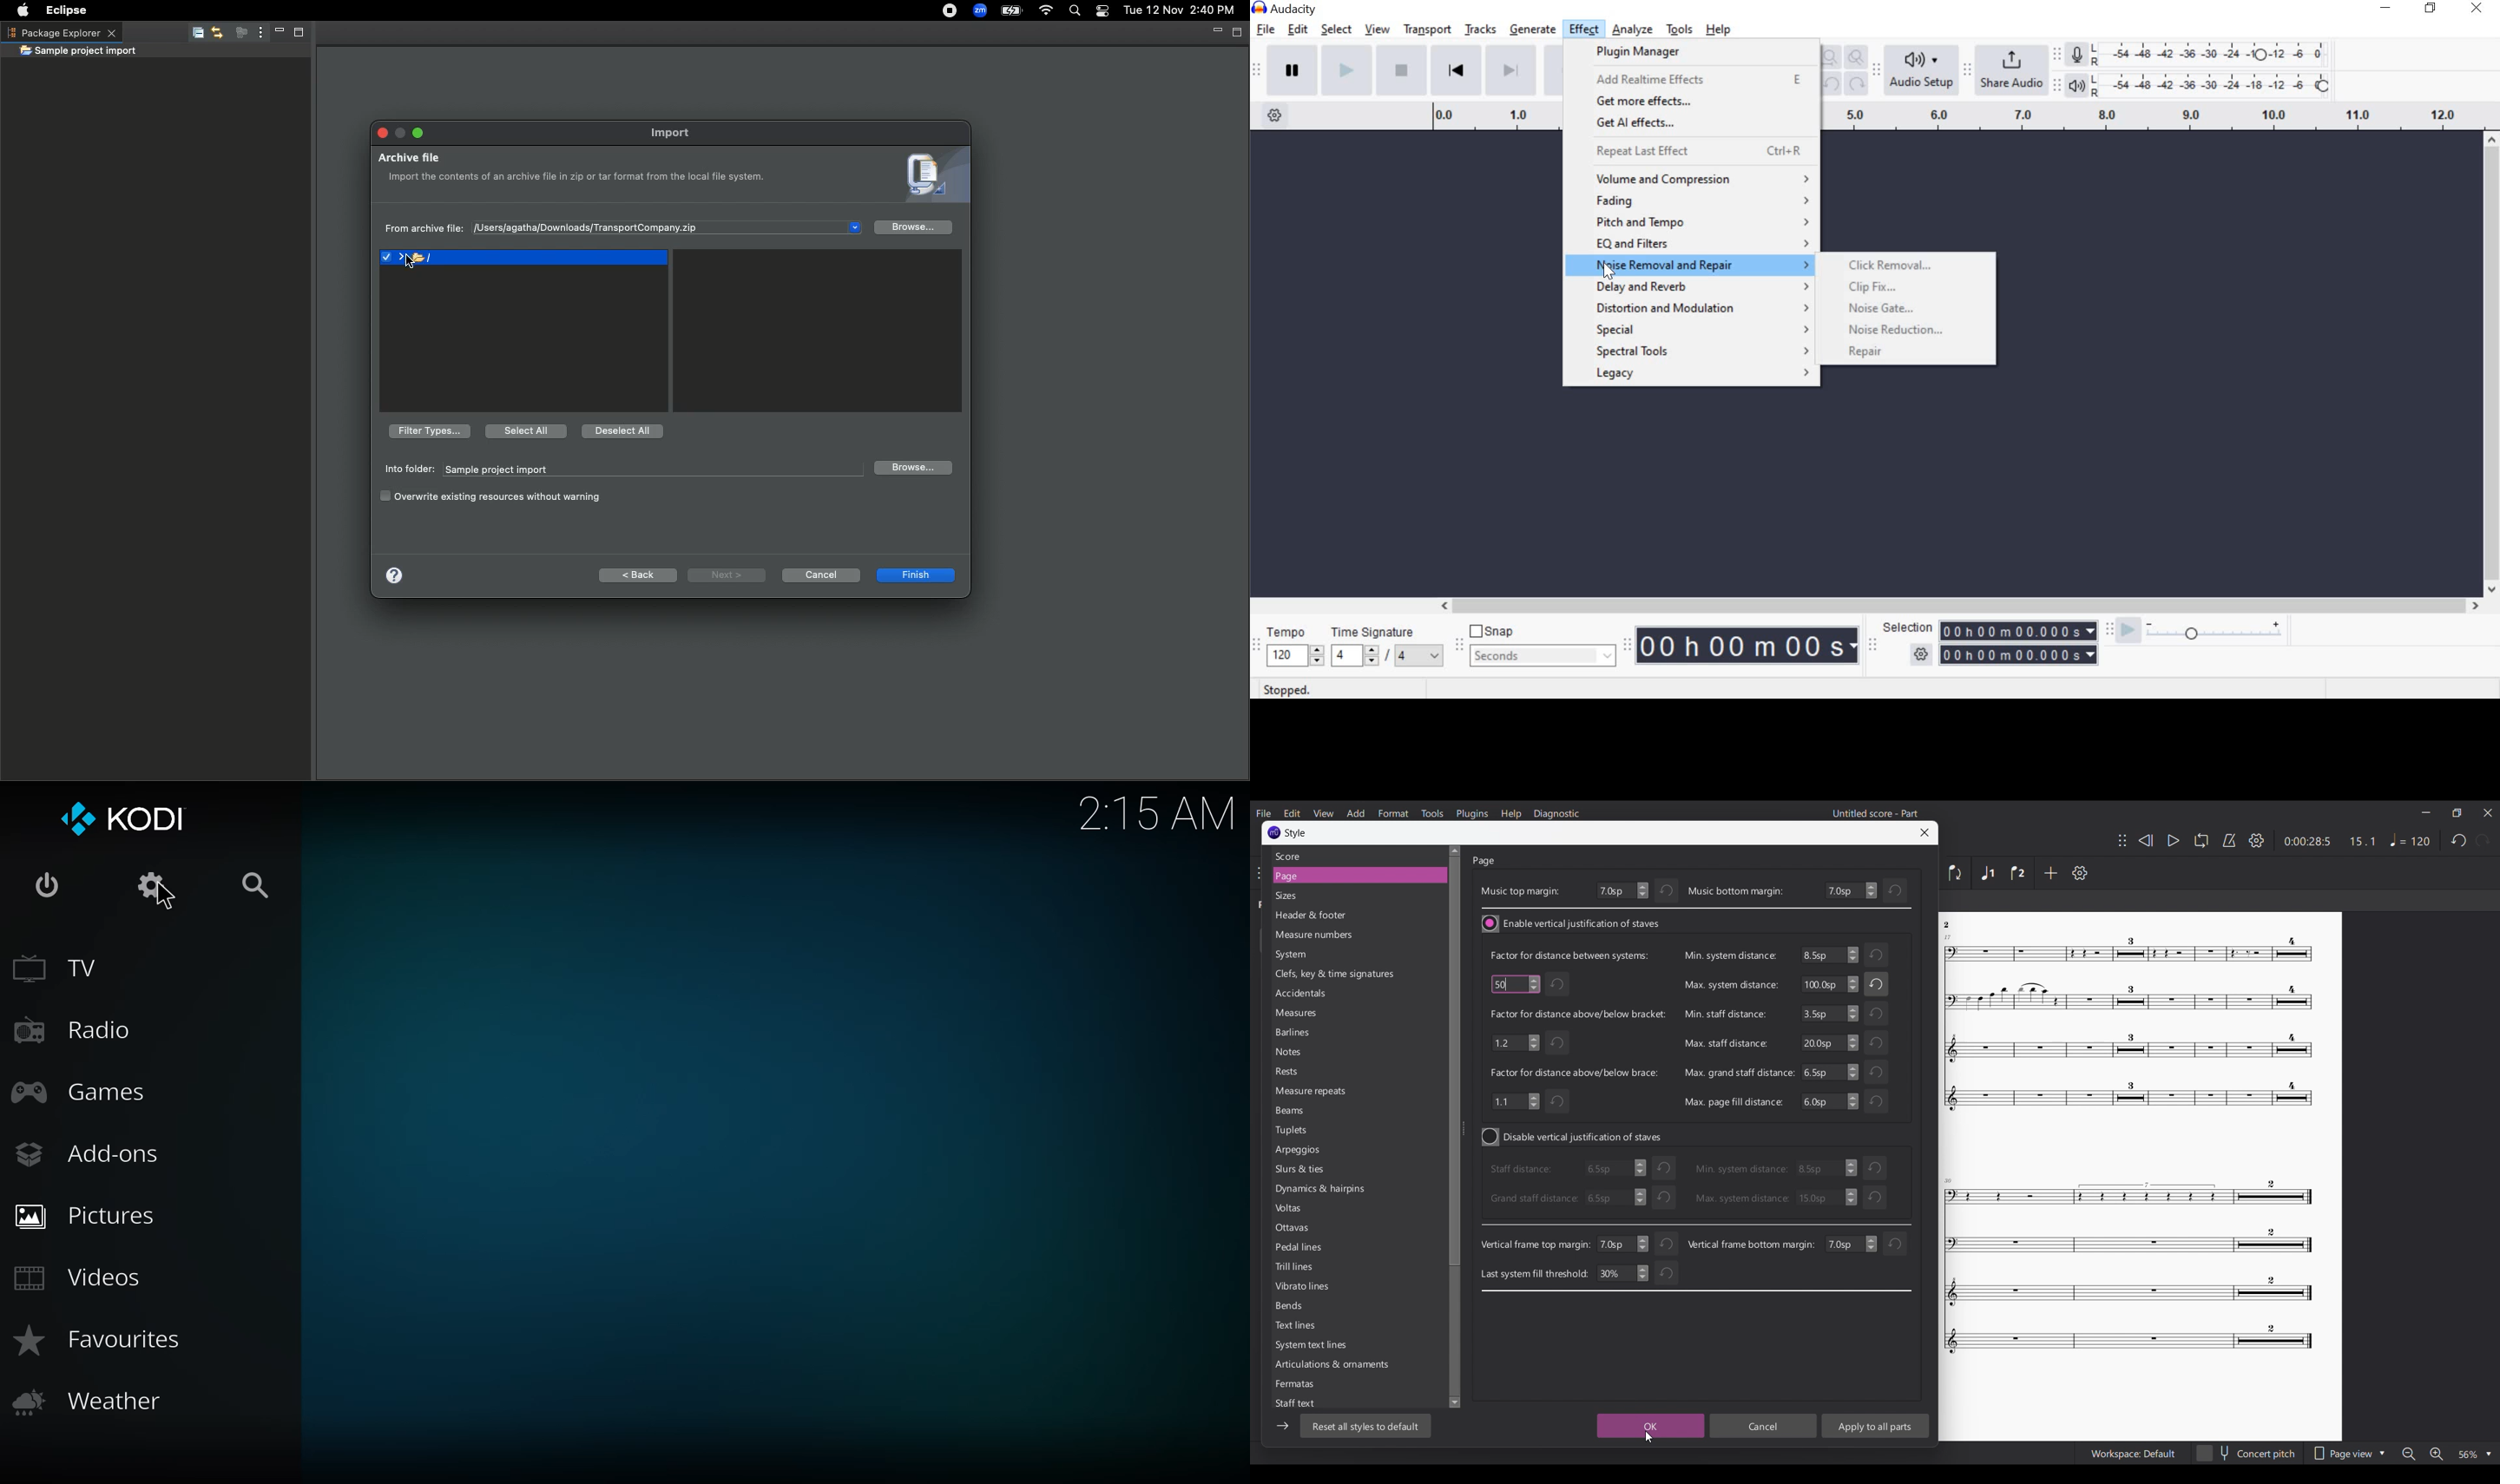 The image size is (2520, 1484). What do you see at coordinates (1283, 1426) in the screenshot?
I see `Show/Hide sidebar` at bounding box center [1283, 1426].